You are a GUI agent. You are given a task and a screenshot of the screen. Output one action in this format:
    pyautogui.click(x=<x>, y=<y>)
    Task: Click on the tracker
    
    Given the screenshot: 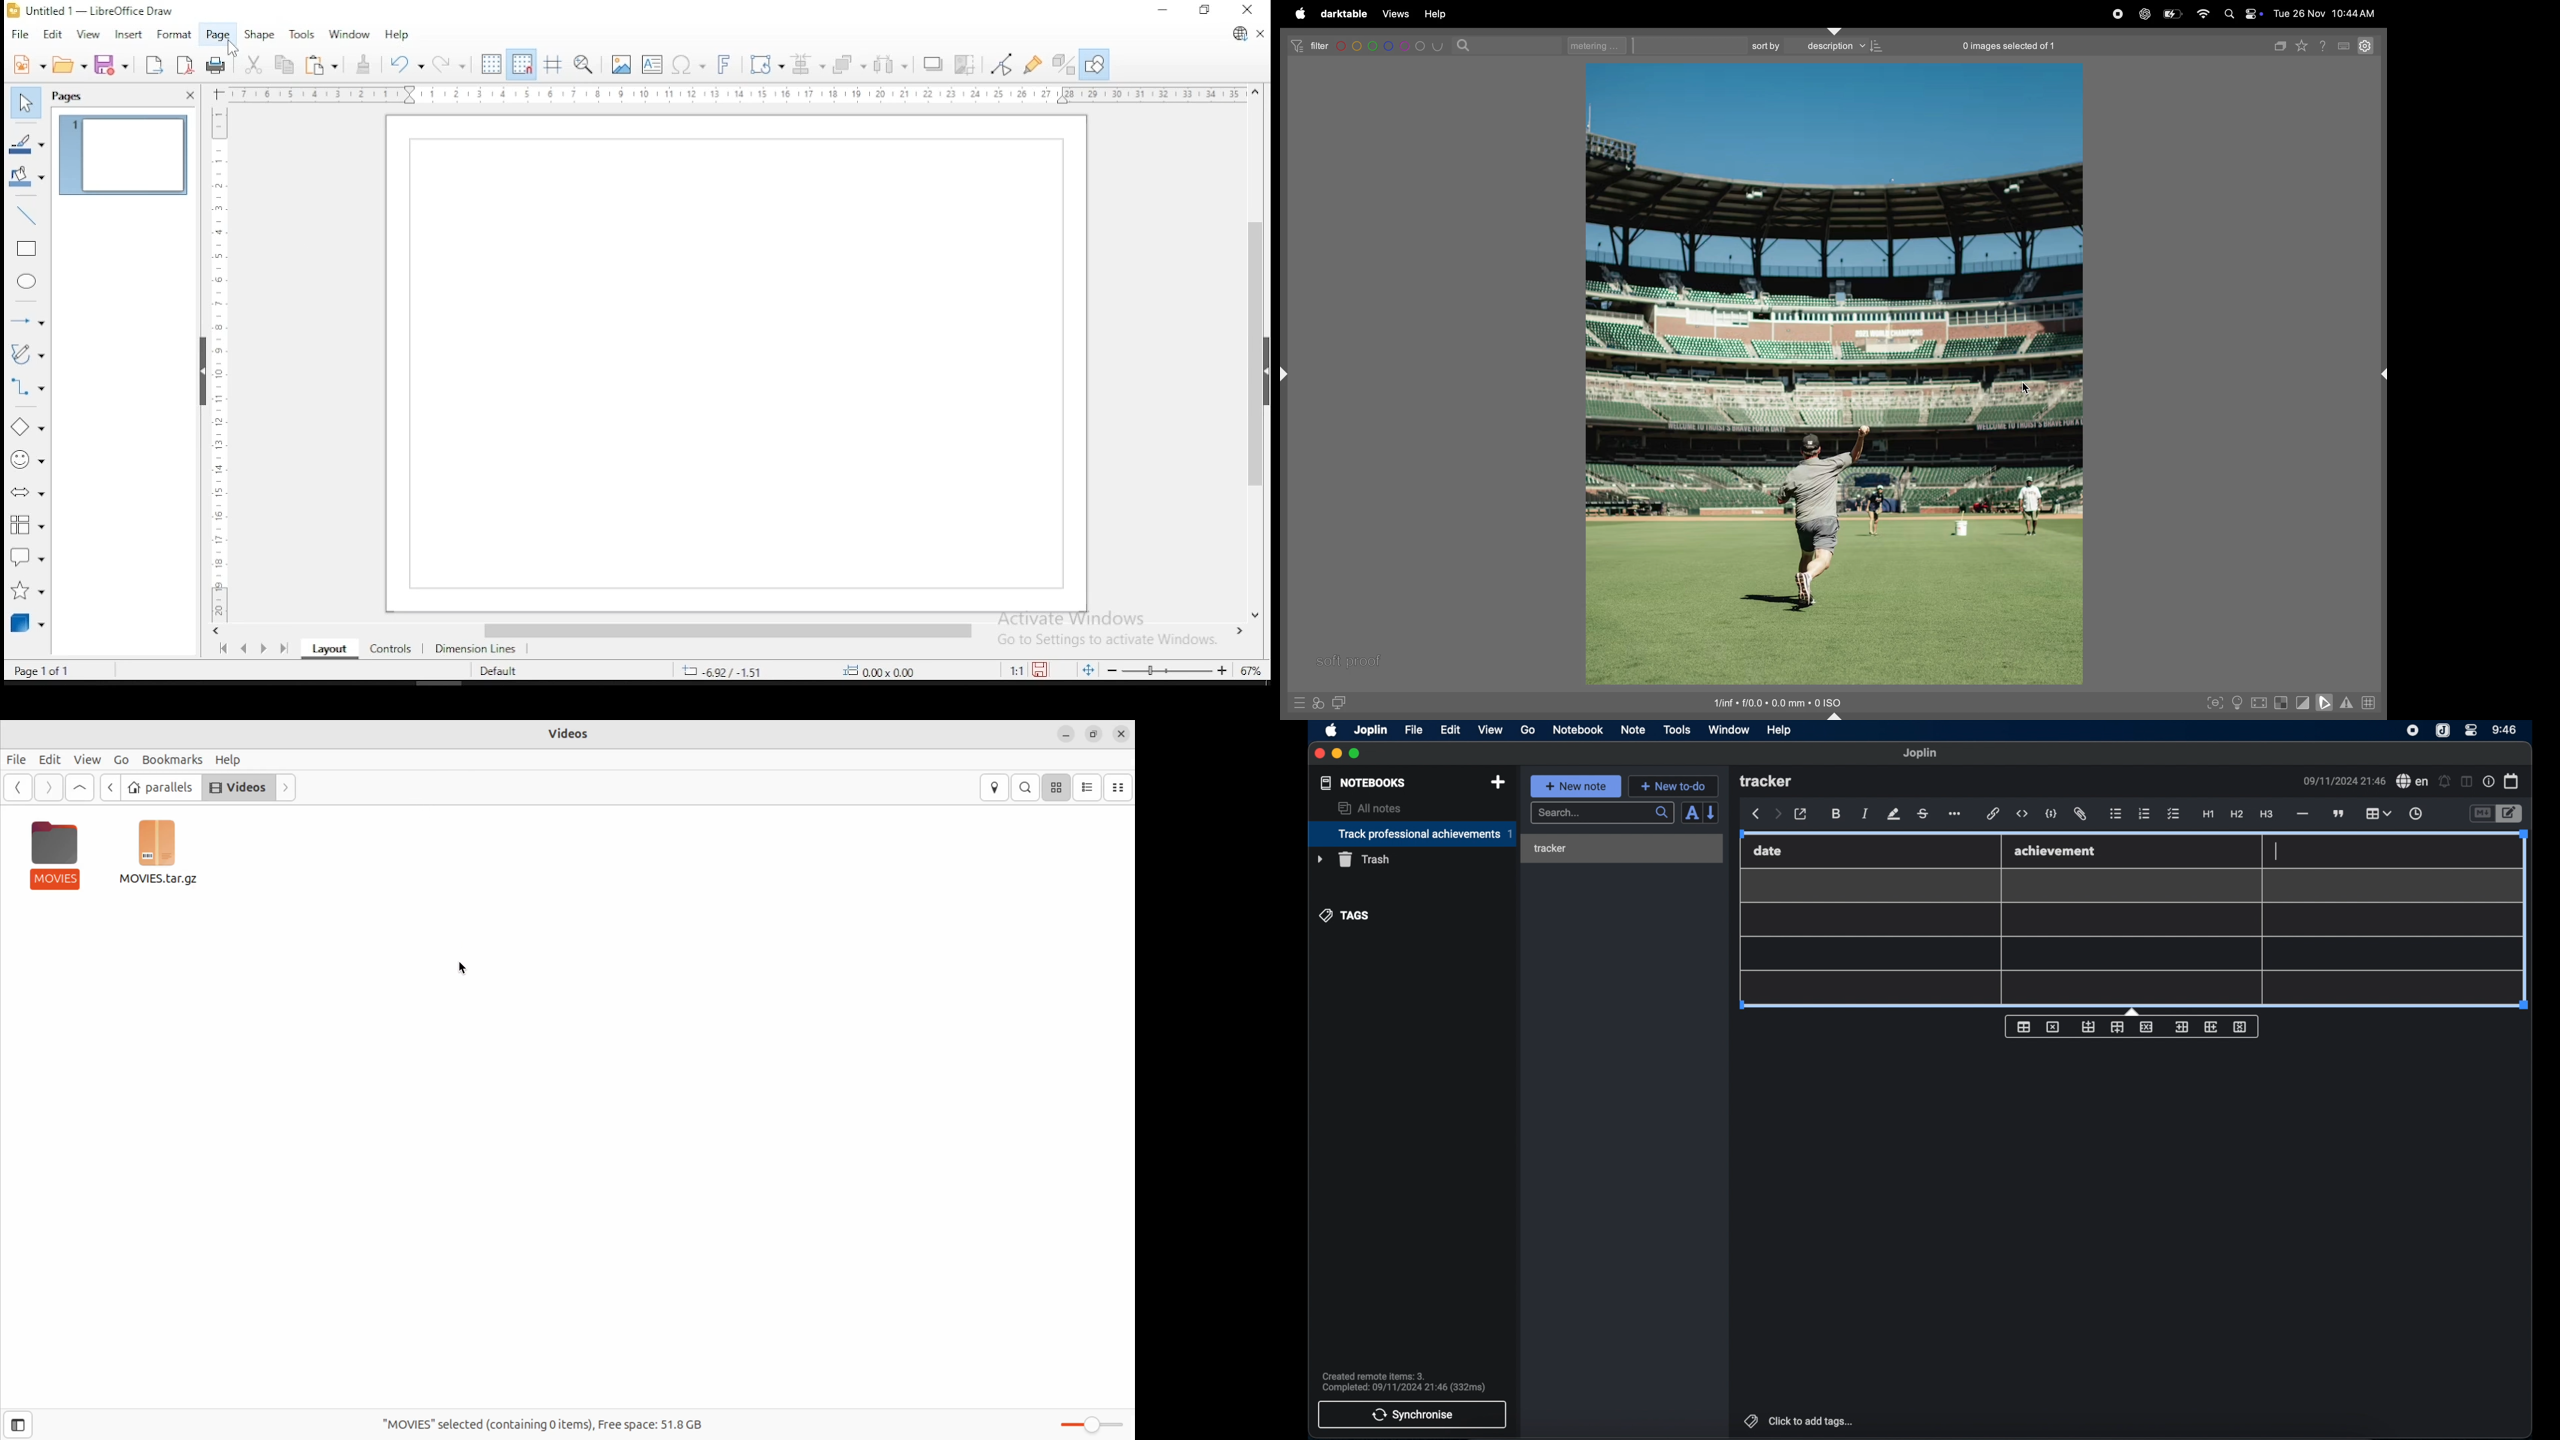 What is the action you would take?
    pyautogui.click(x=1550, y=849)
    